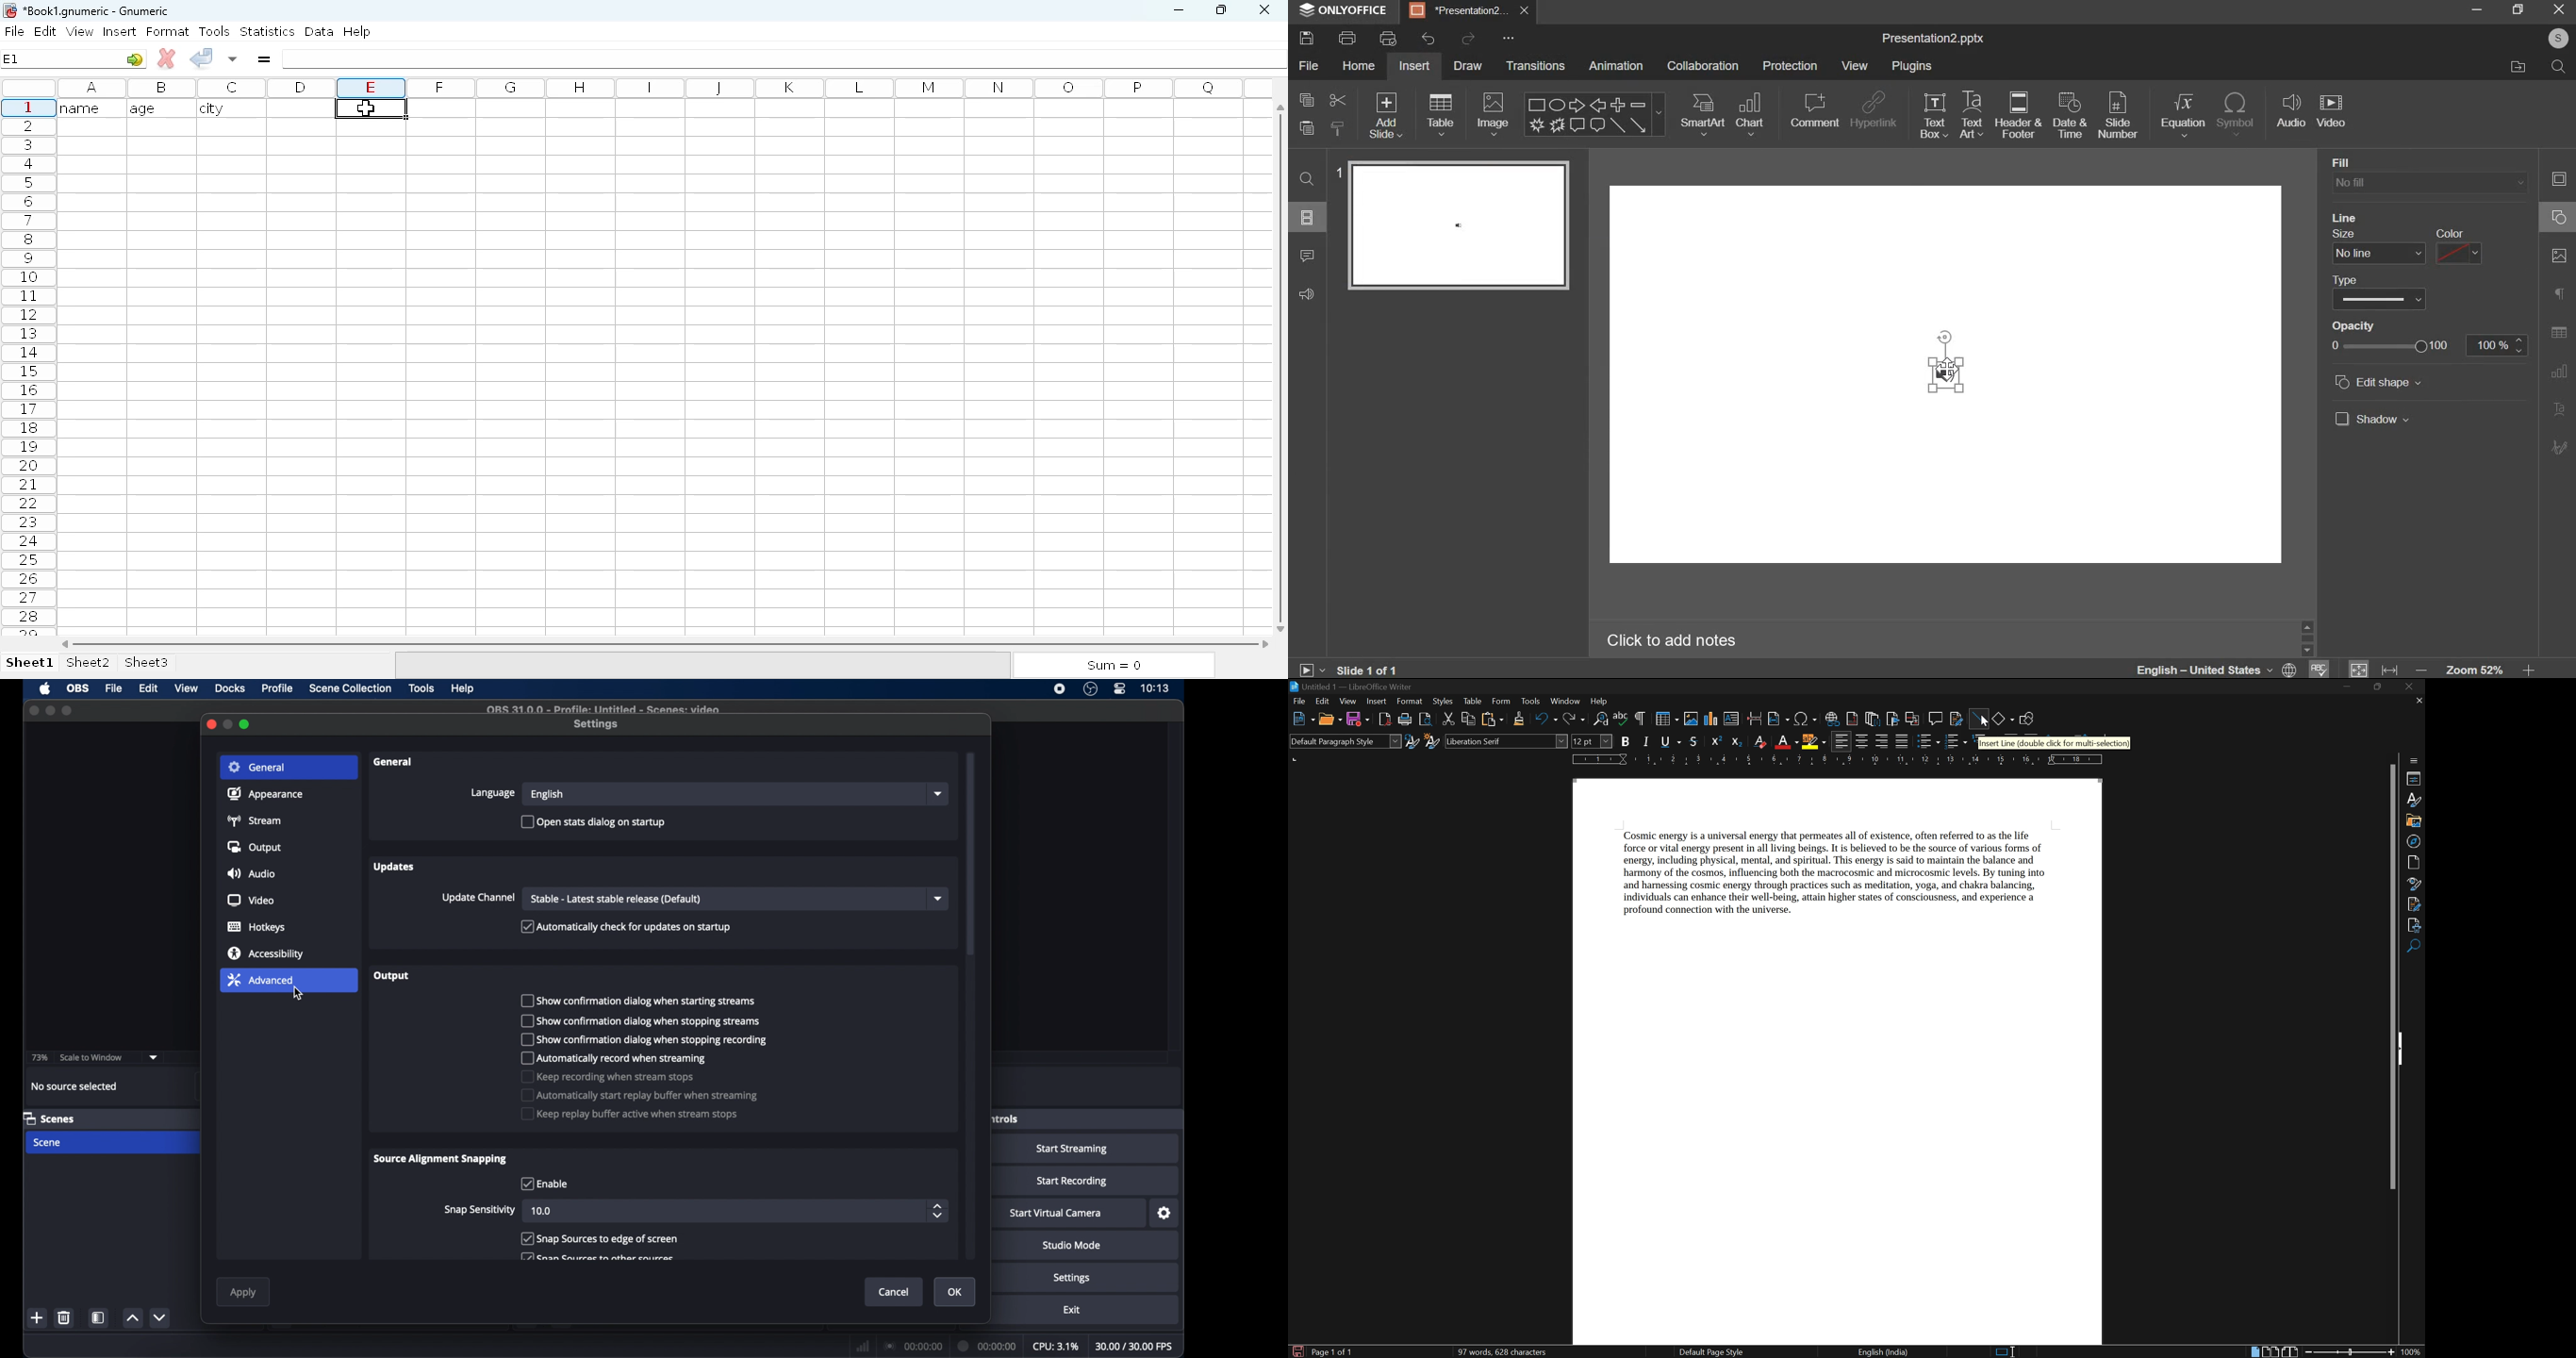 The image size is (2576, 1372). What do you see at coordinates (1647, 742) in the screenshot?
I see `italic` at bounding box center [1647, 742].